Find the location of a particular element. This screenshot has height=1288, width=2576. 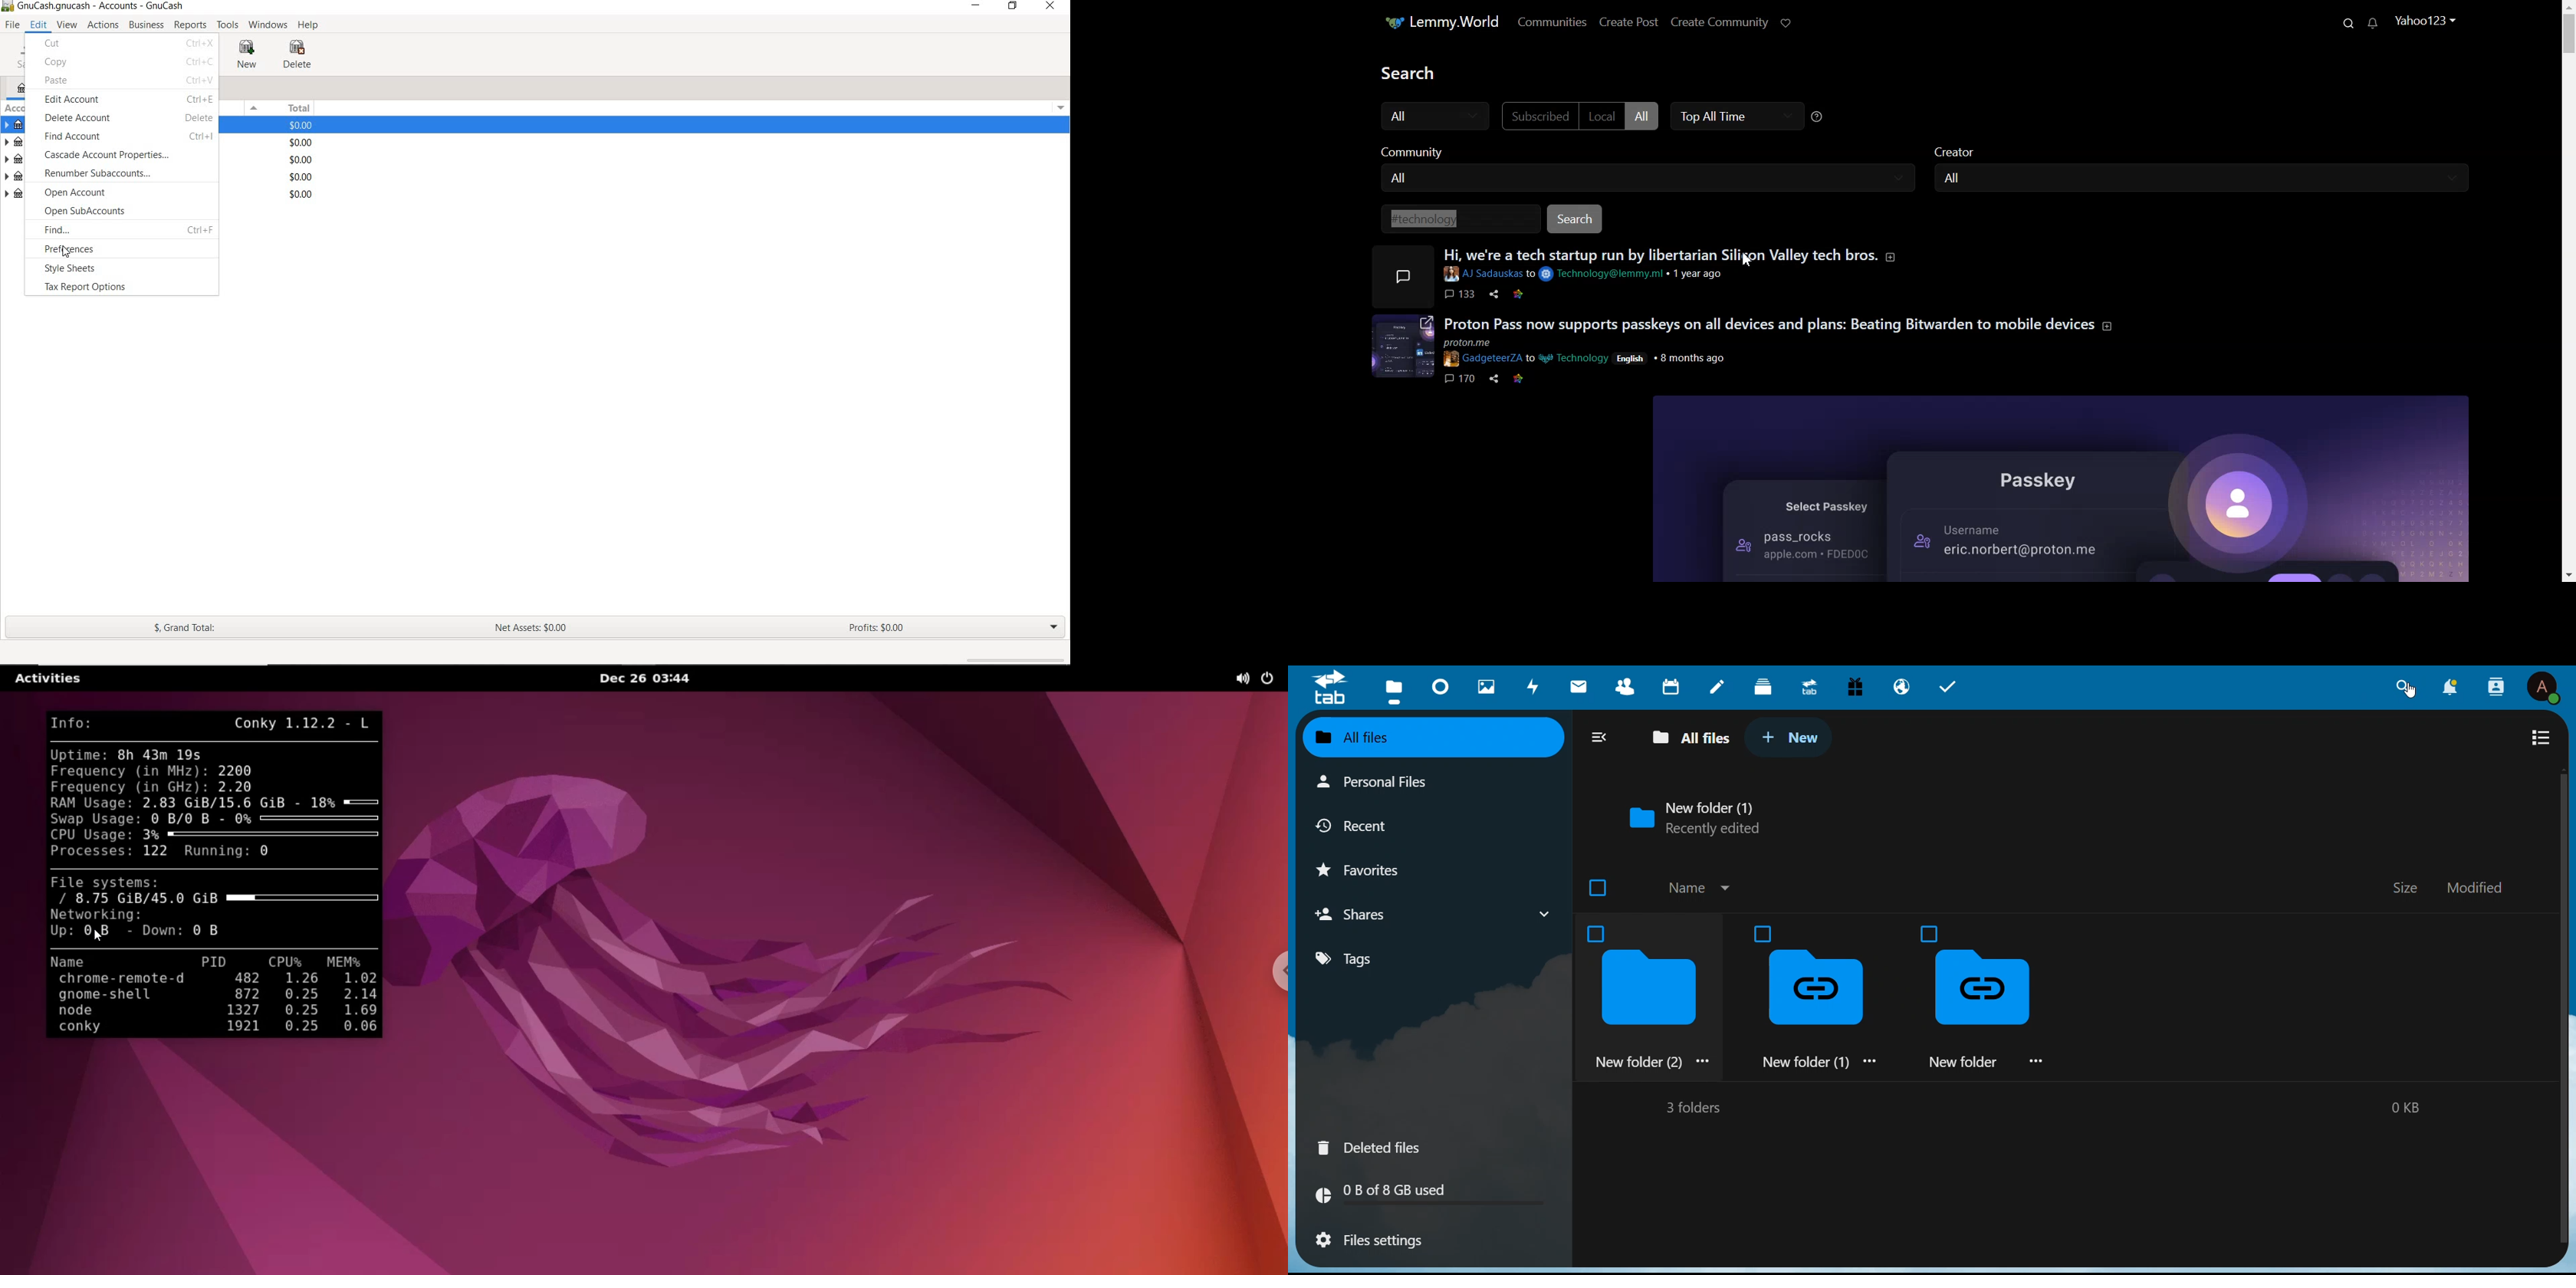

Create Post is located at coordinates (1627, 21).